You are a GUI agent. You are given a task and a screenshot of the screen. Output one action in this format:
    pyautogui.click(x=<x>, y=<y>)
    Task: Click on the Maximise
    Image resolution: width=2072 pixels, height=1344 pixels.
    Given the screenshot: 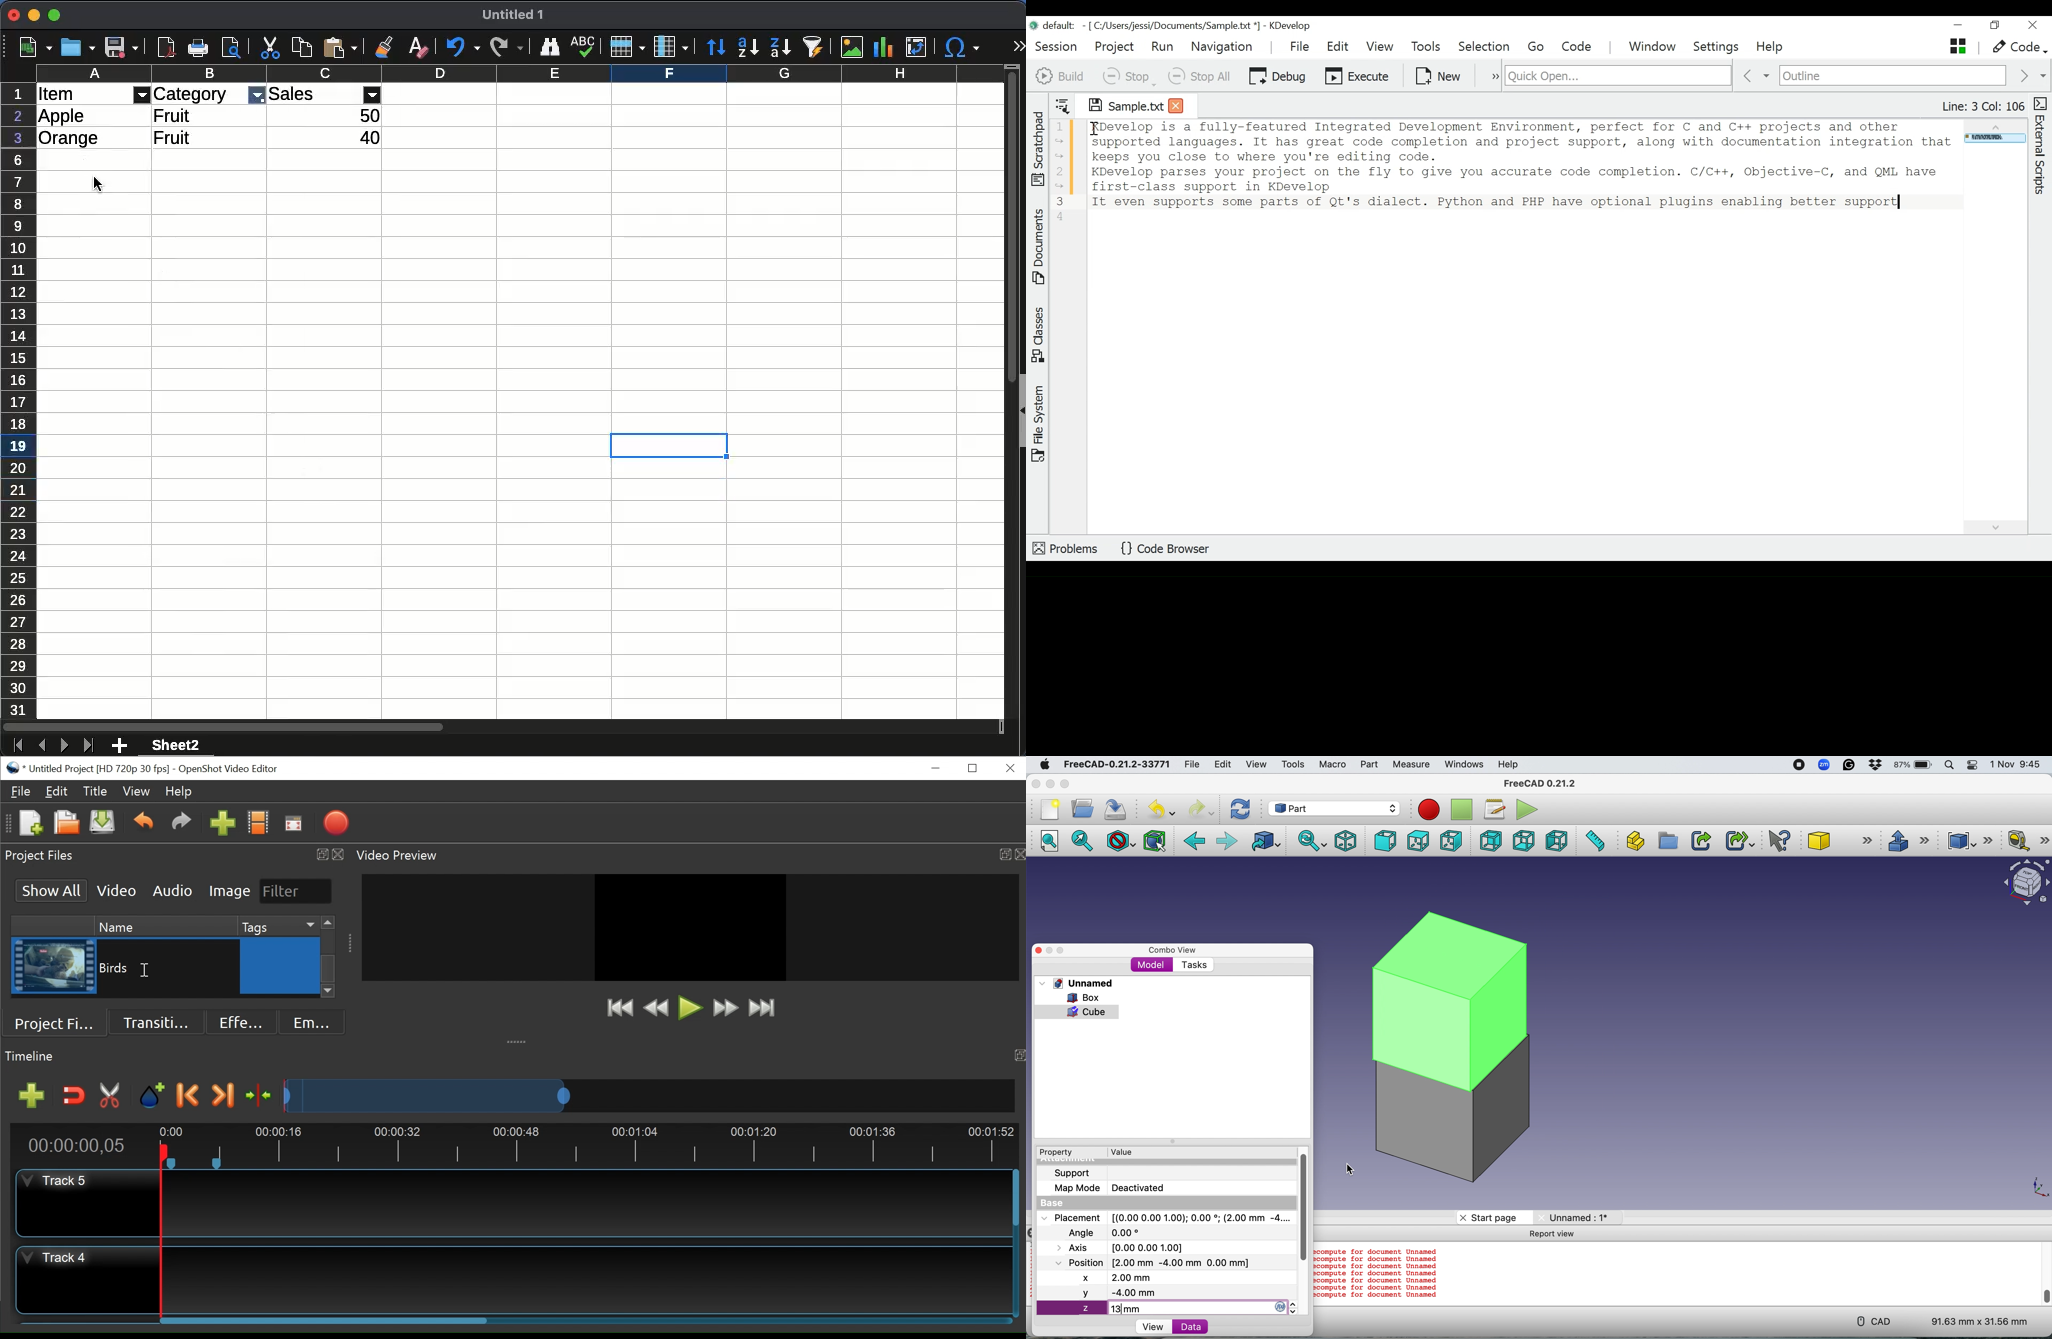 What is the action you would take?
    pyautogui.click(x=1062, y=951)
    